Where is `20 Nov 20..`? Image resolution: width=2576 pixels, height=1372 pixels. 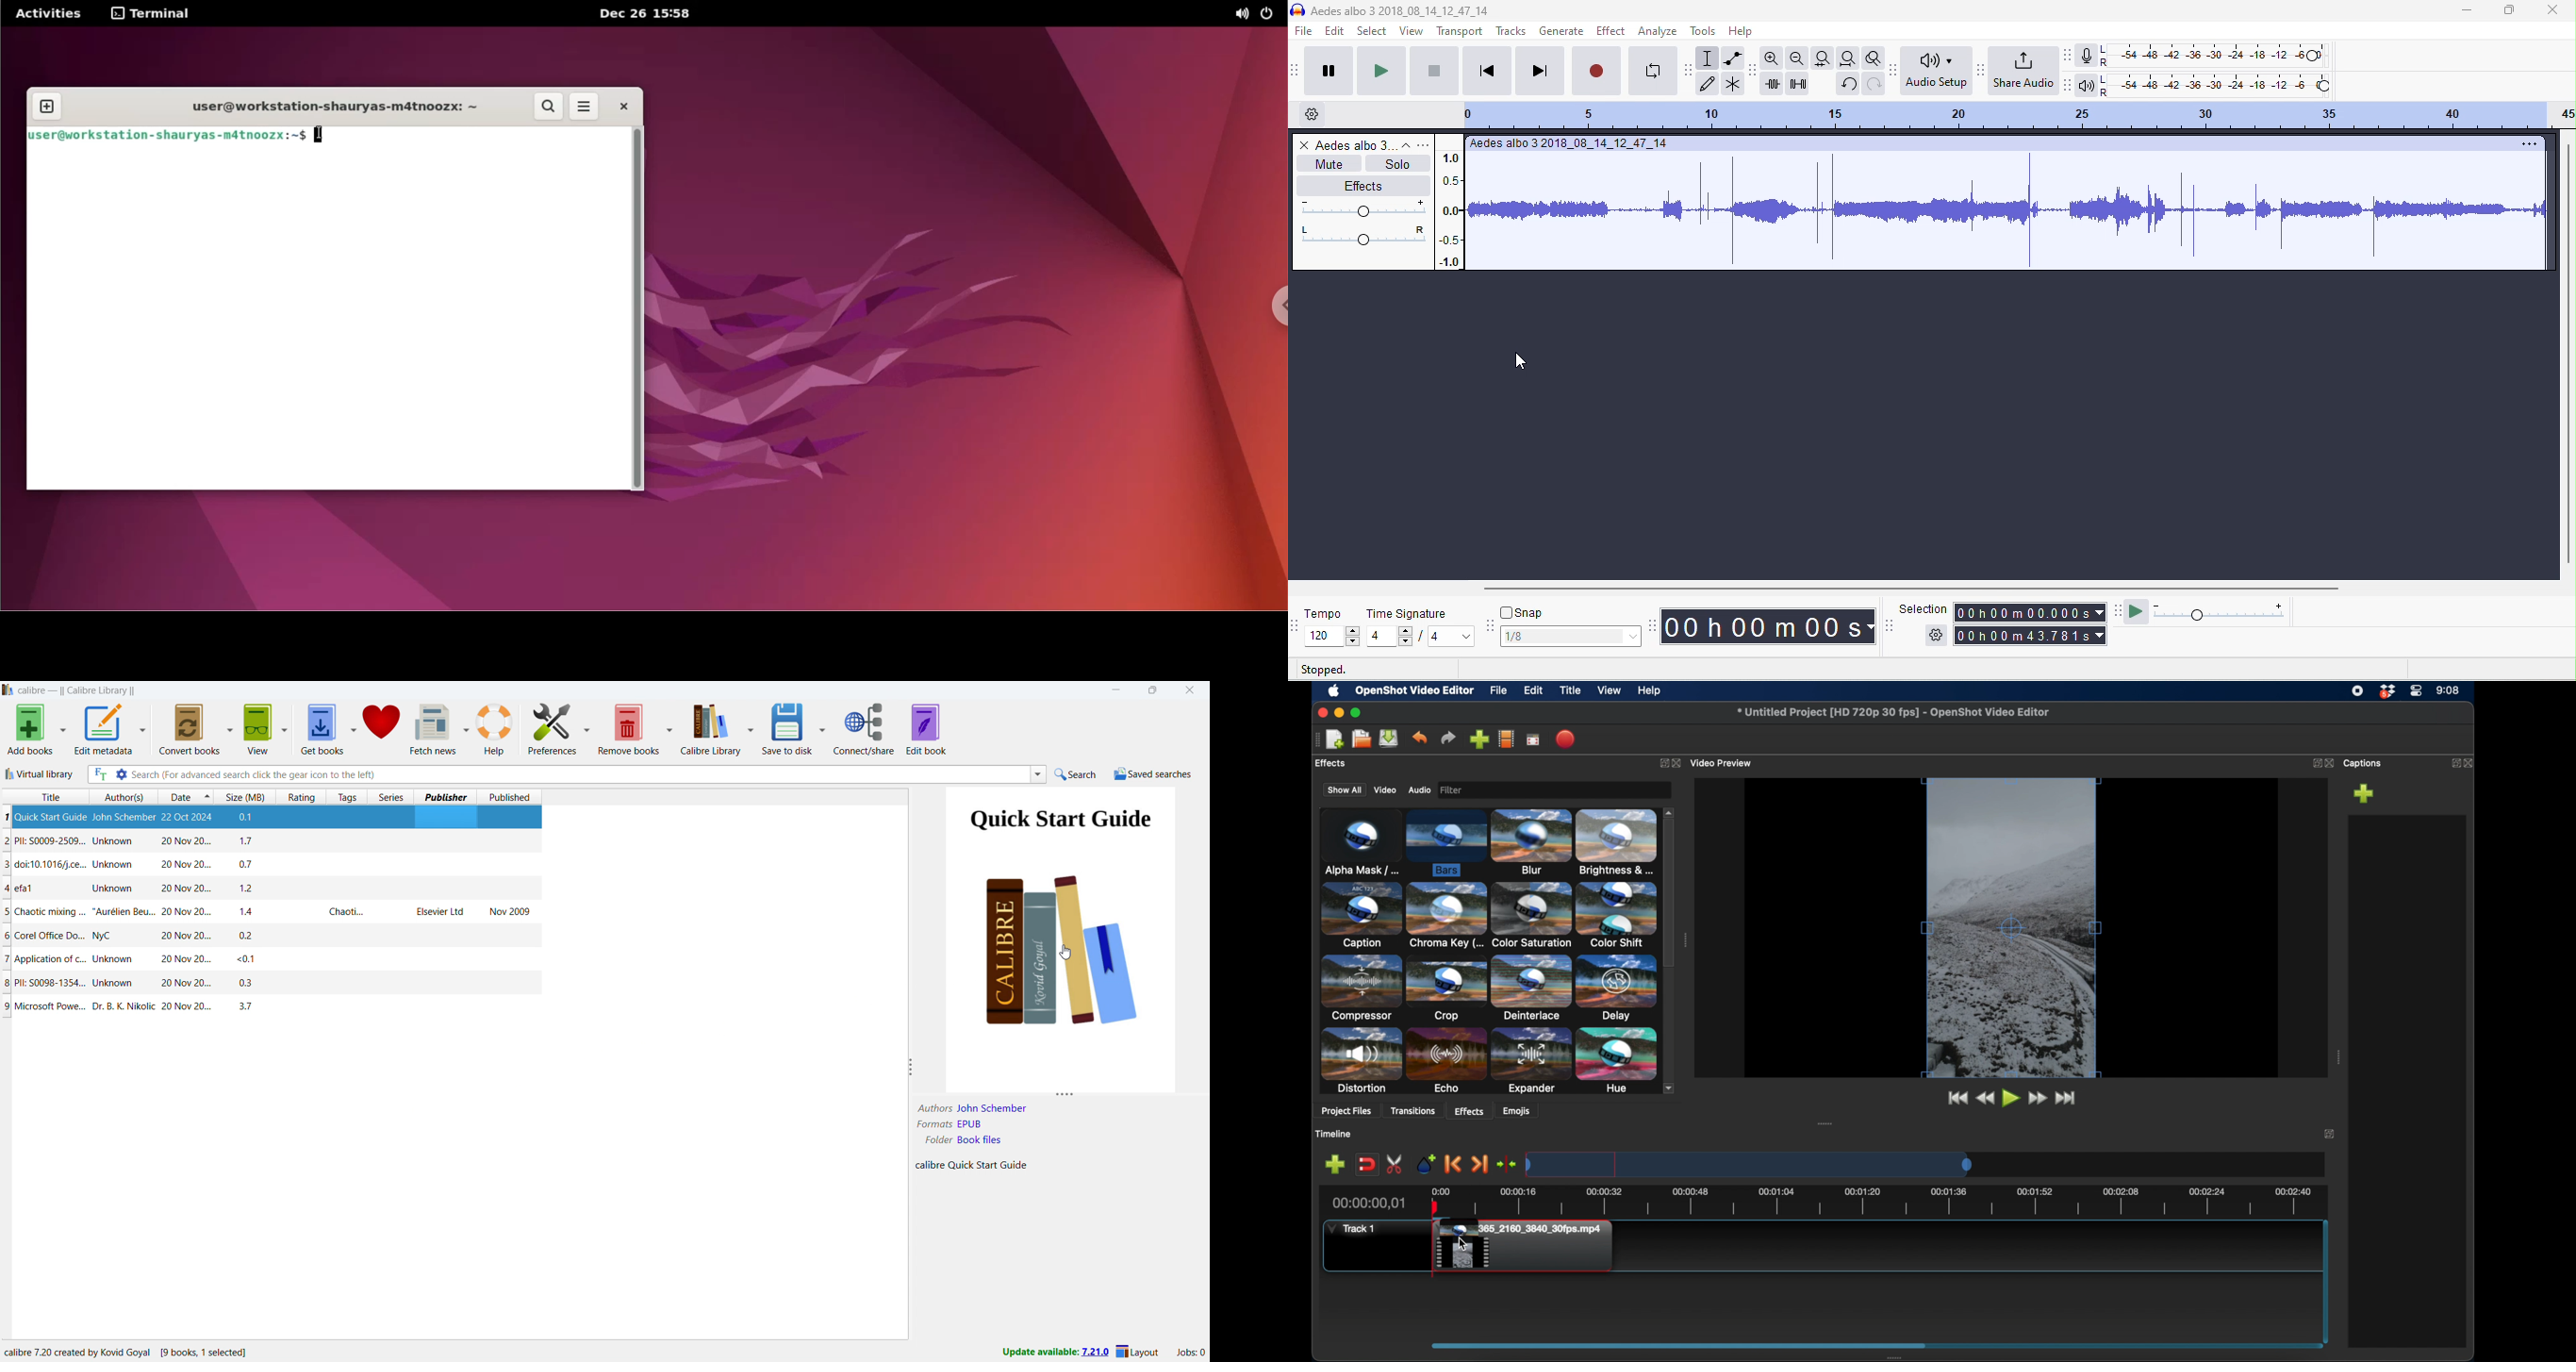
20 Nov 20.. is located at coordinates (183, 936).